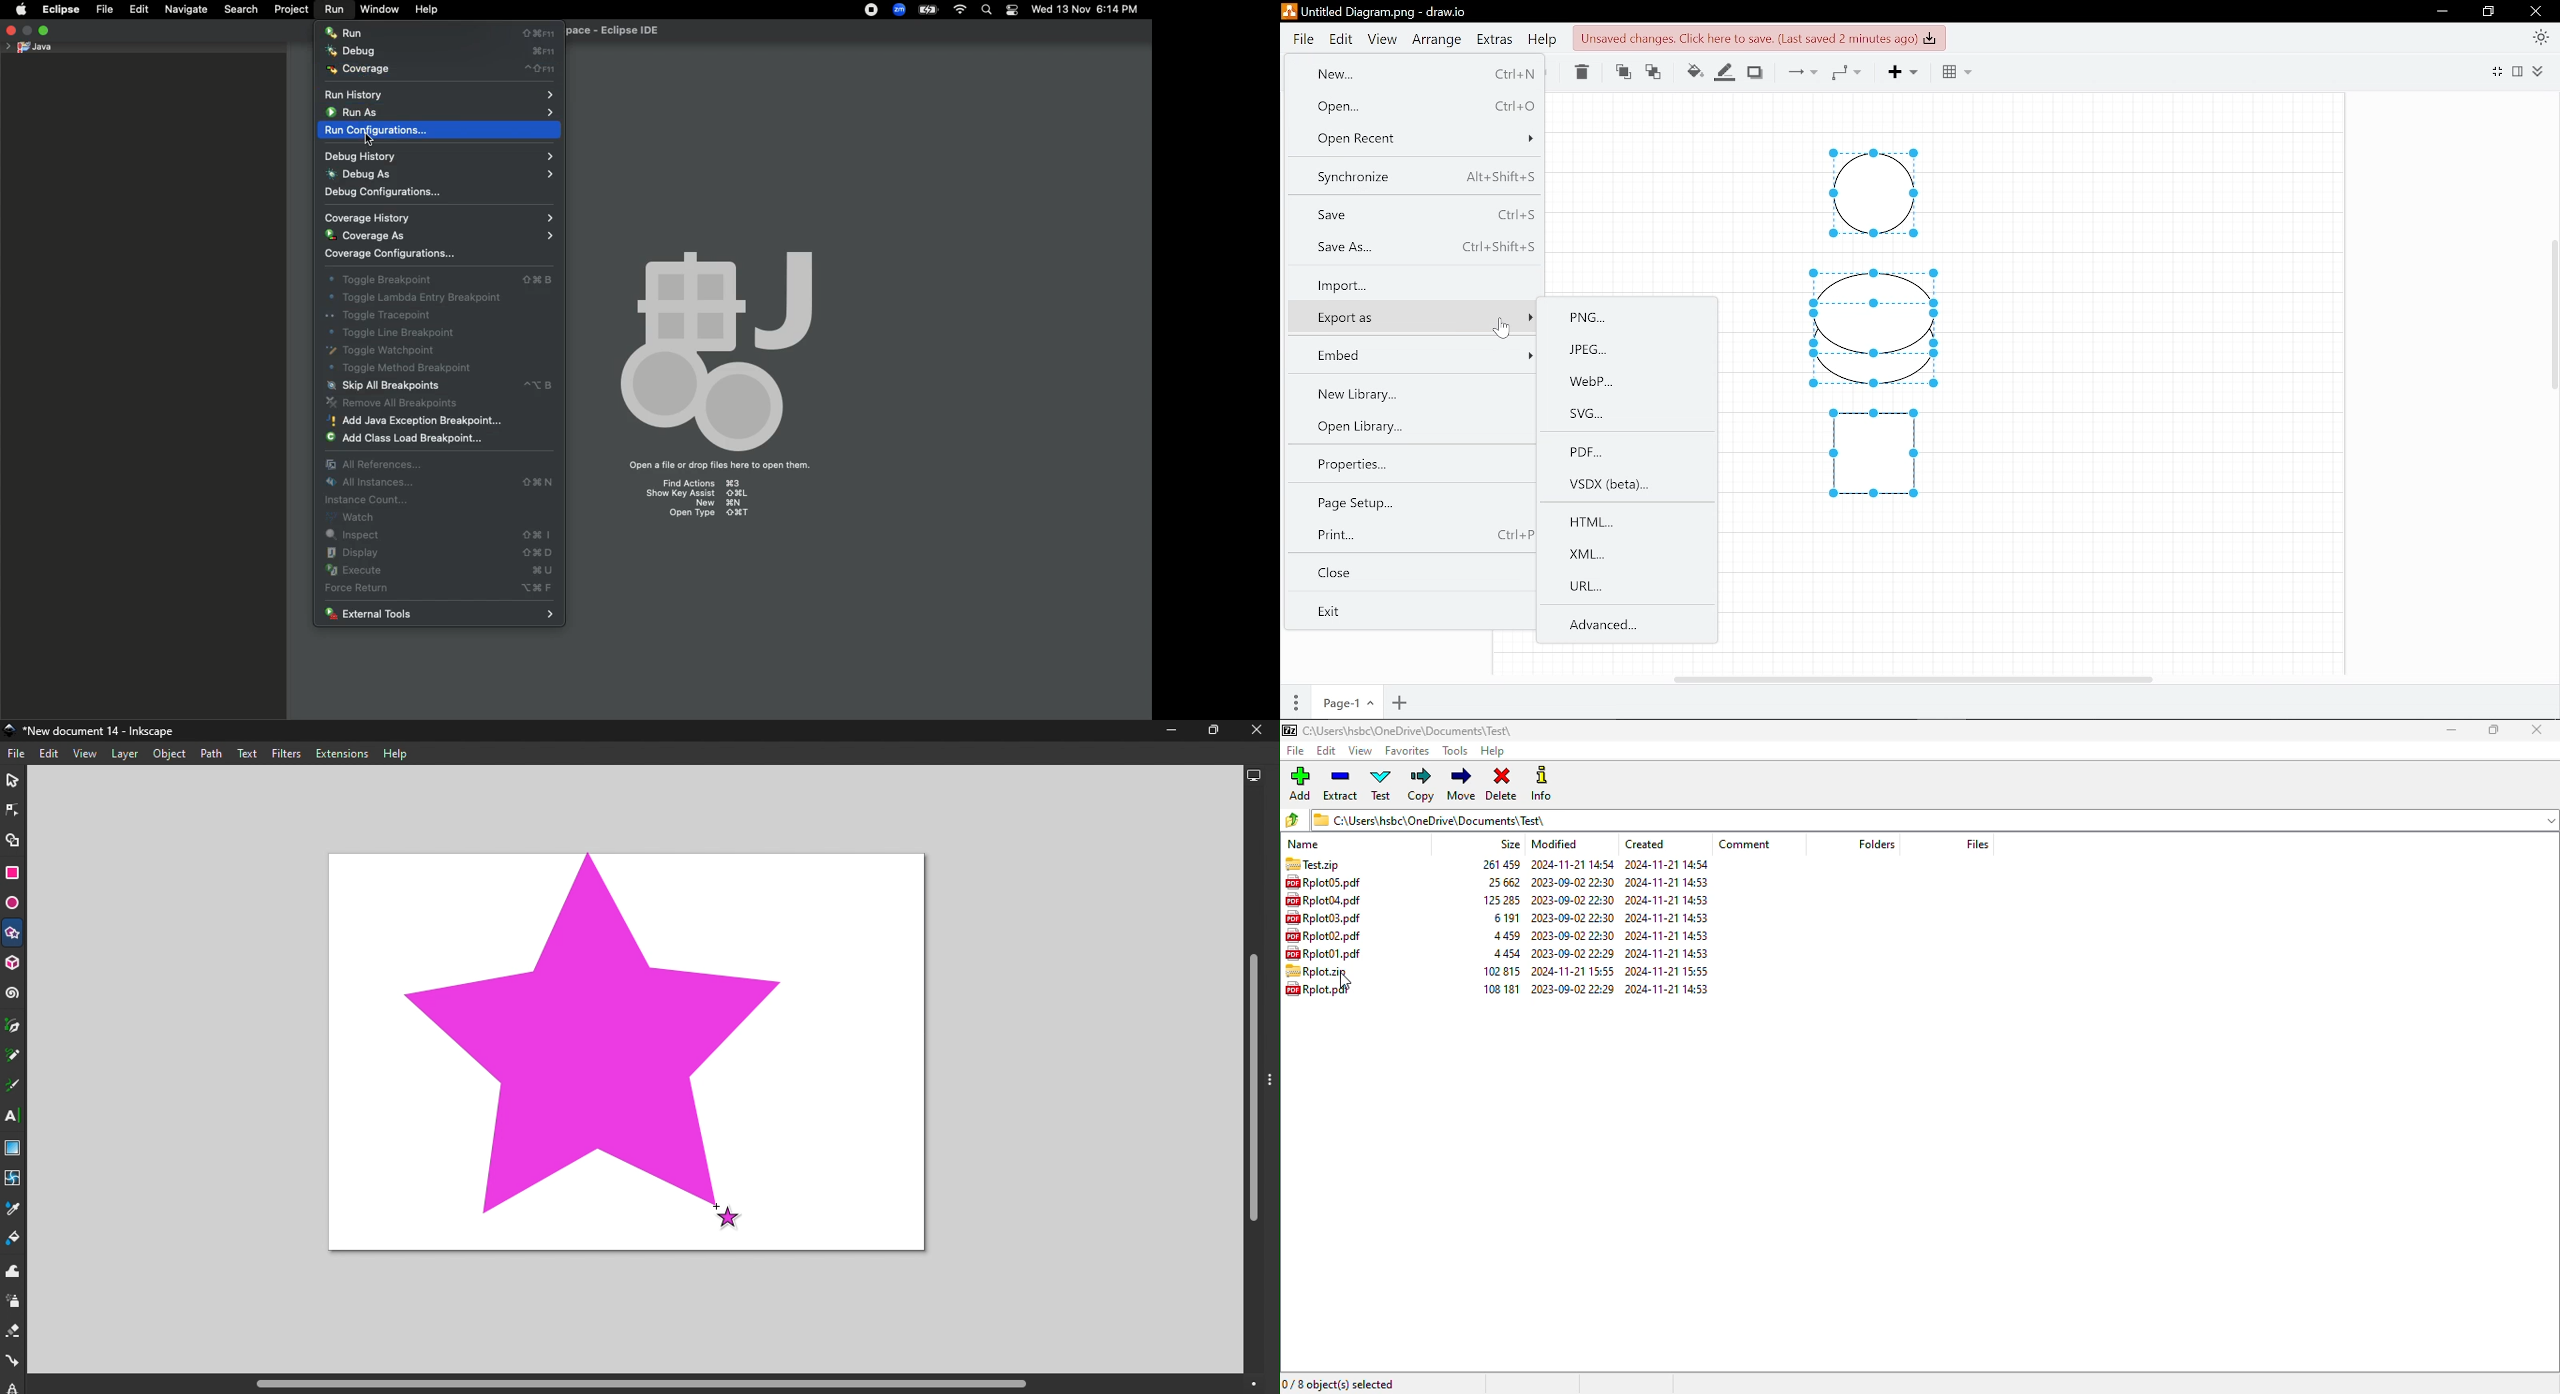  What do you see at coordinates (2498, 70) in the screenshot?
I see `full screen` at bounding box center [2498, 70].